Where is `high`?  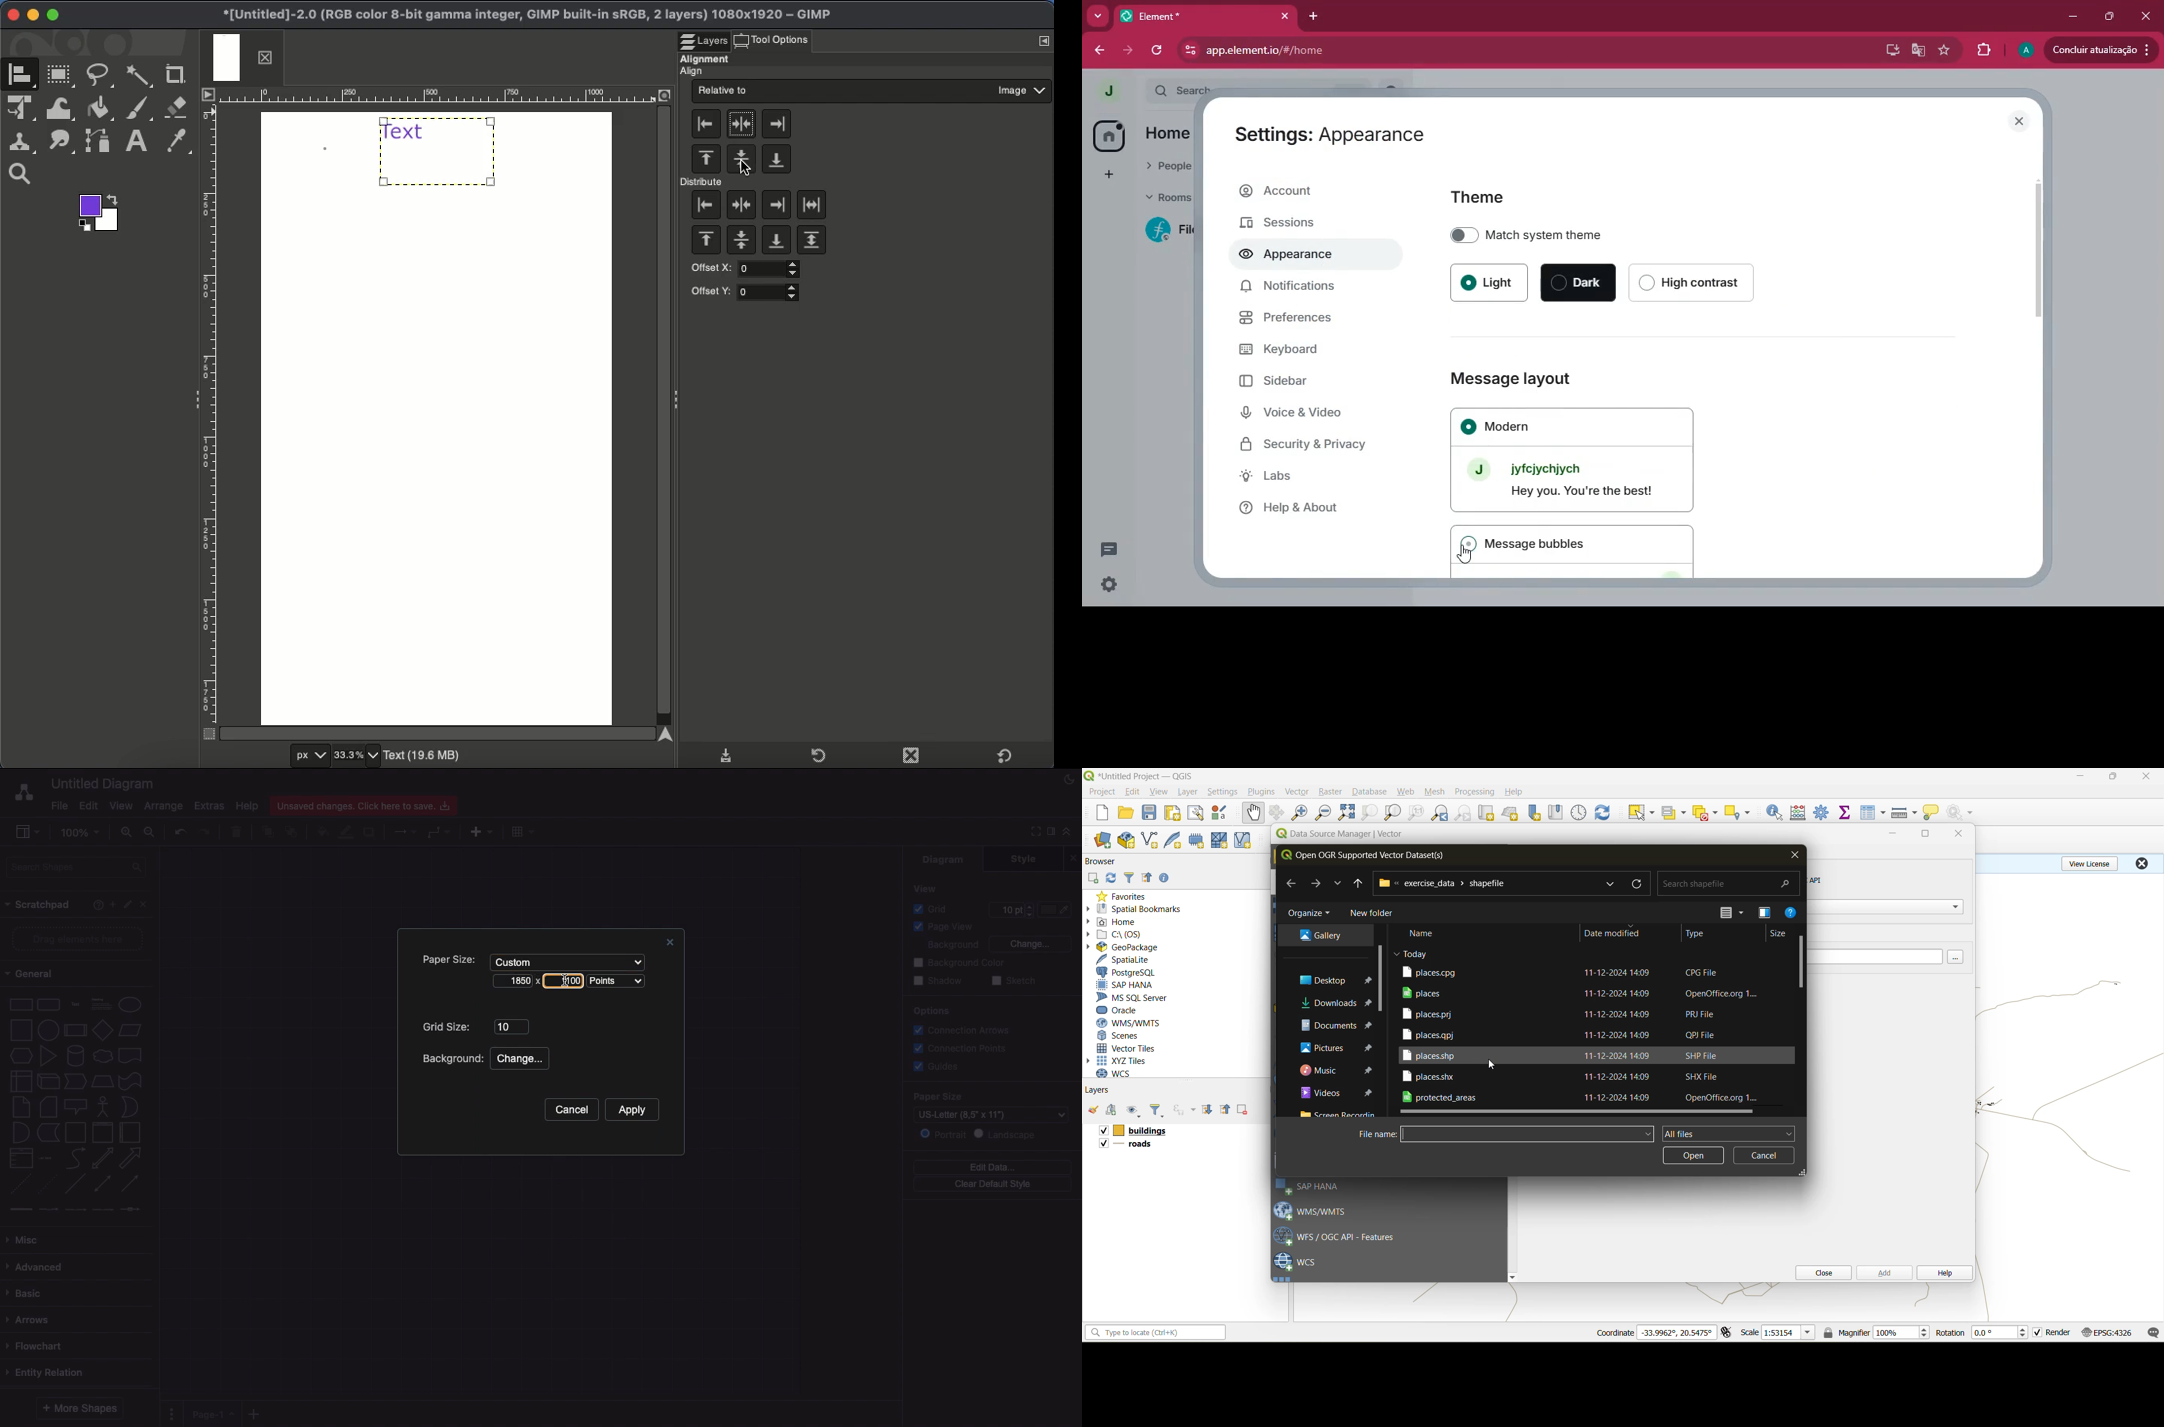
high is located at coordinates (1697, 281).